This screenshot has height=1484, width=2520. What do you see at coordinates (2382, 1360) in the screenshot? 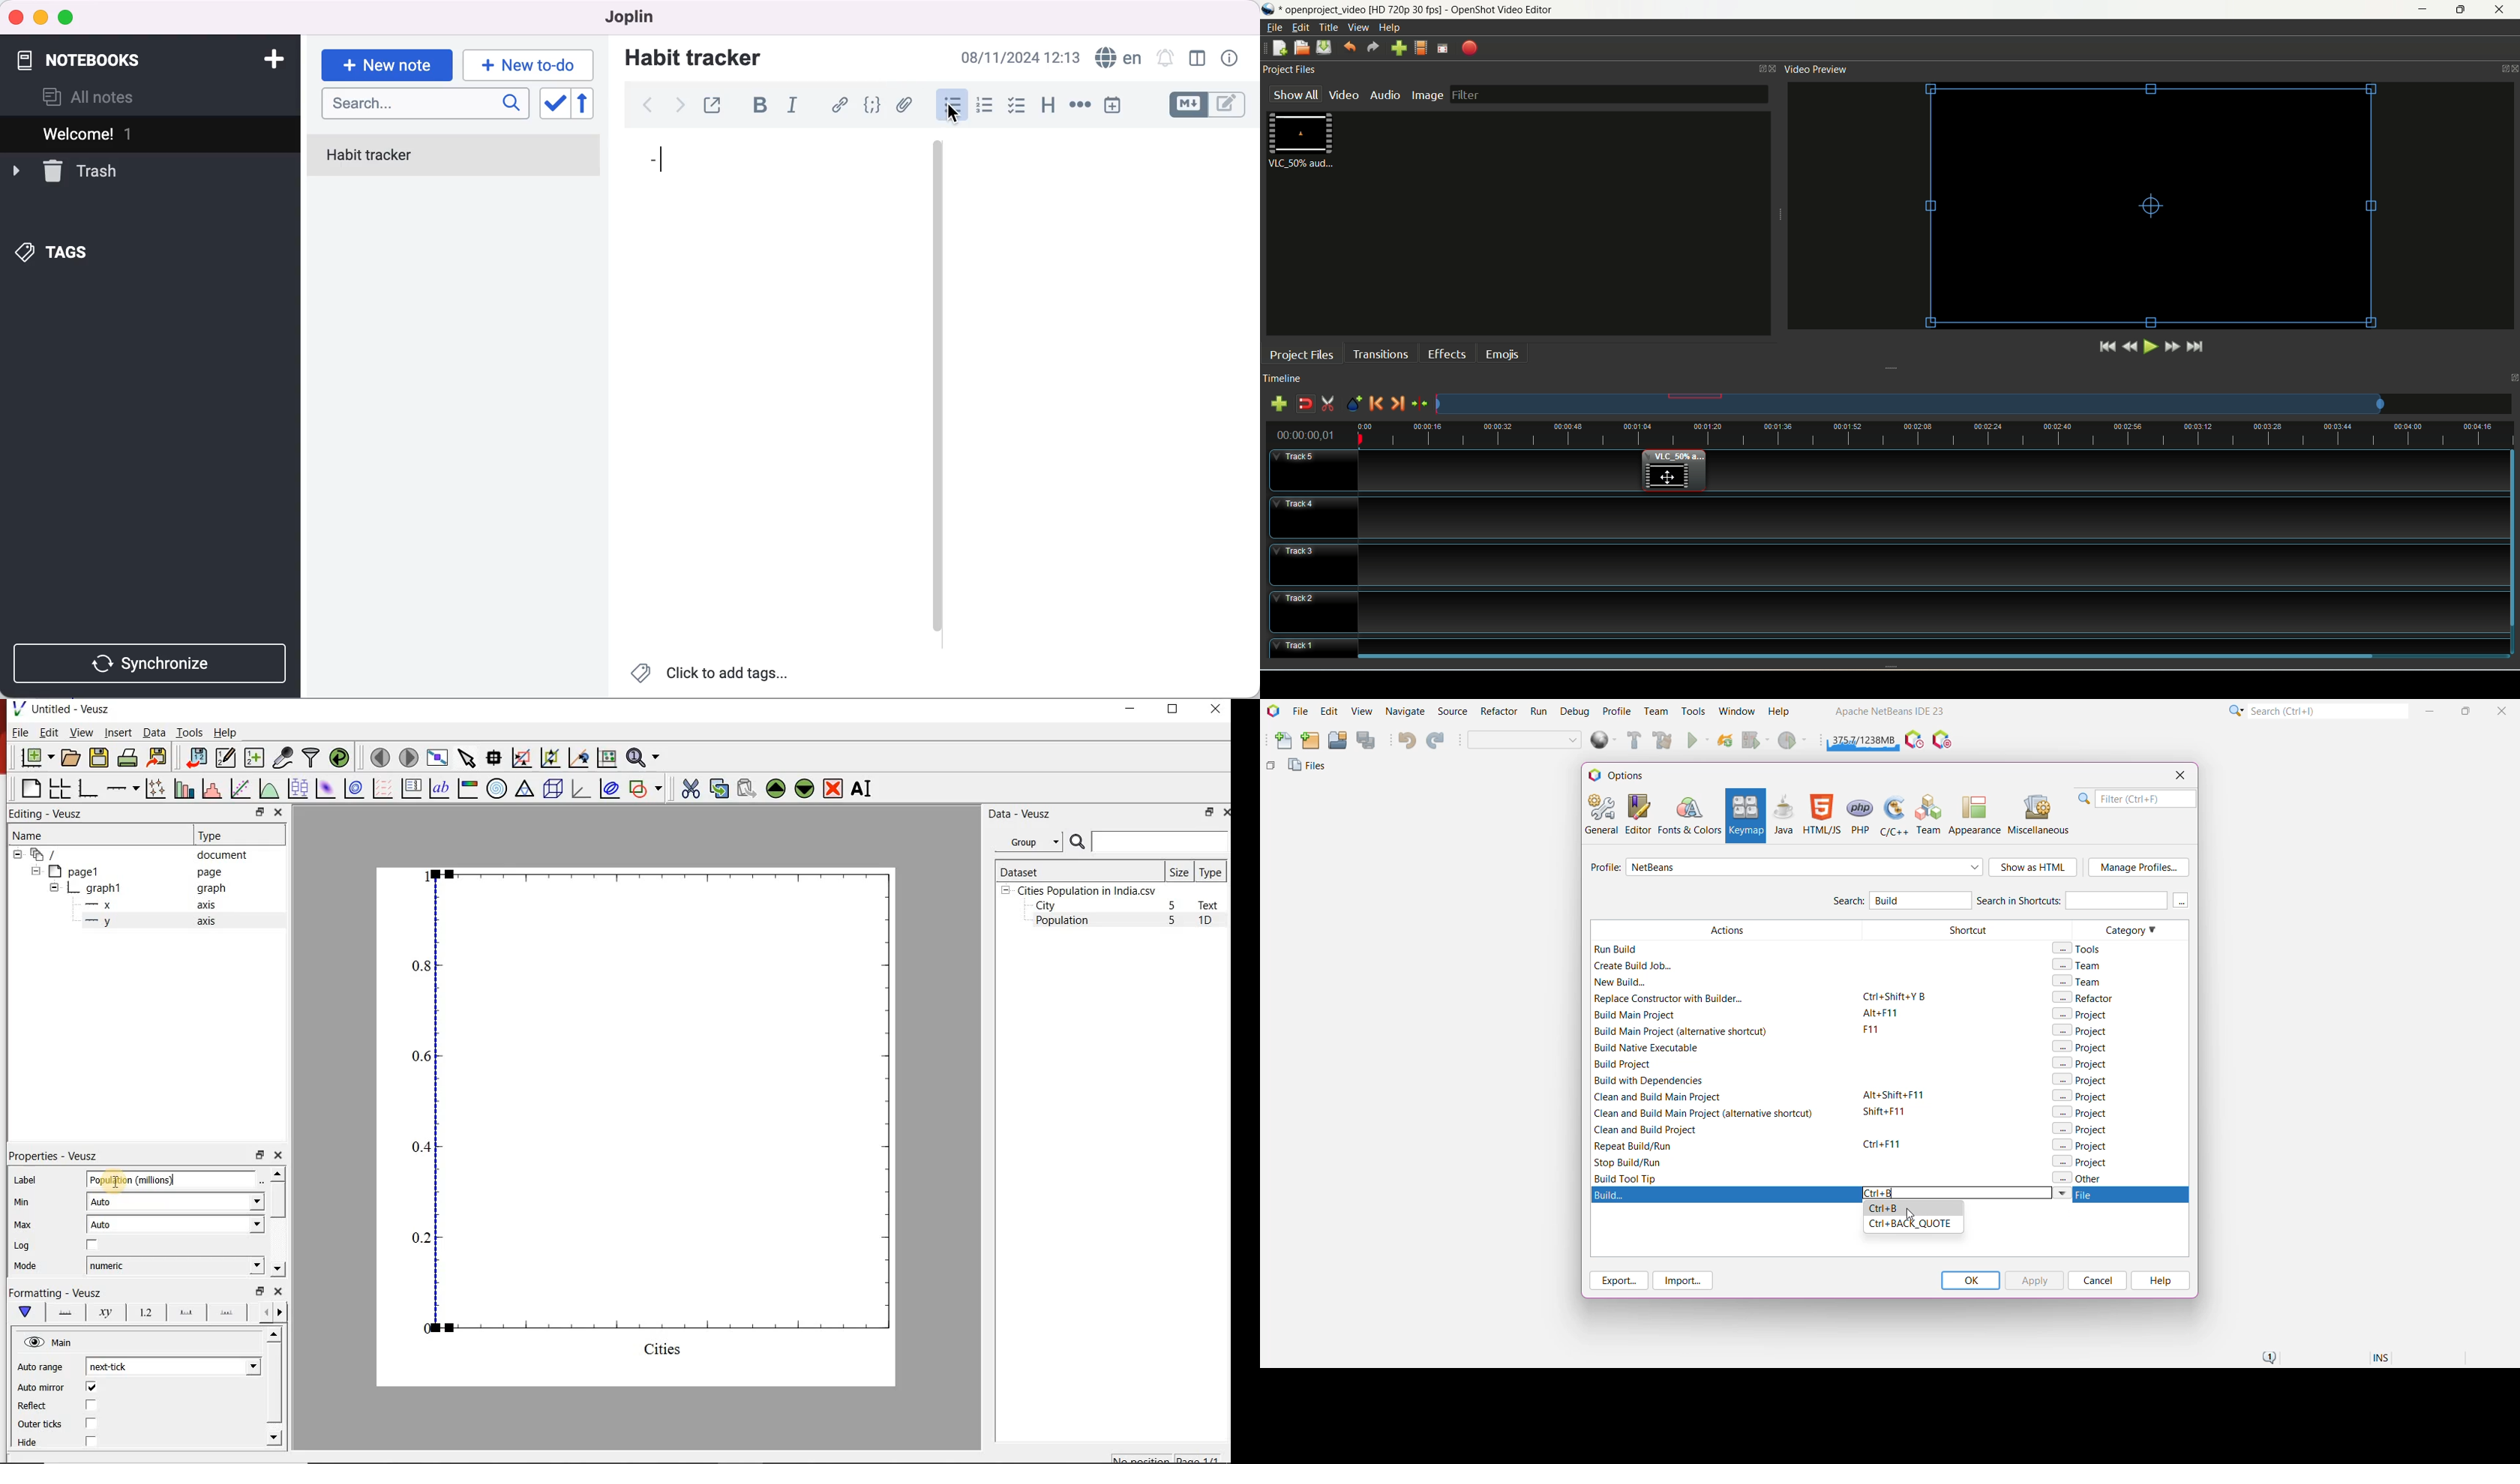
I see `Insert Mode` at bounding box center [2382, 1360].